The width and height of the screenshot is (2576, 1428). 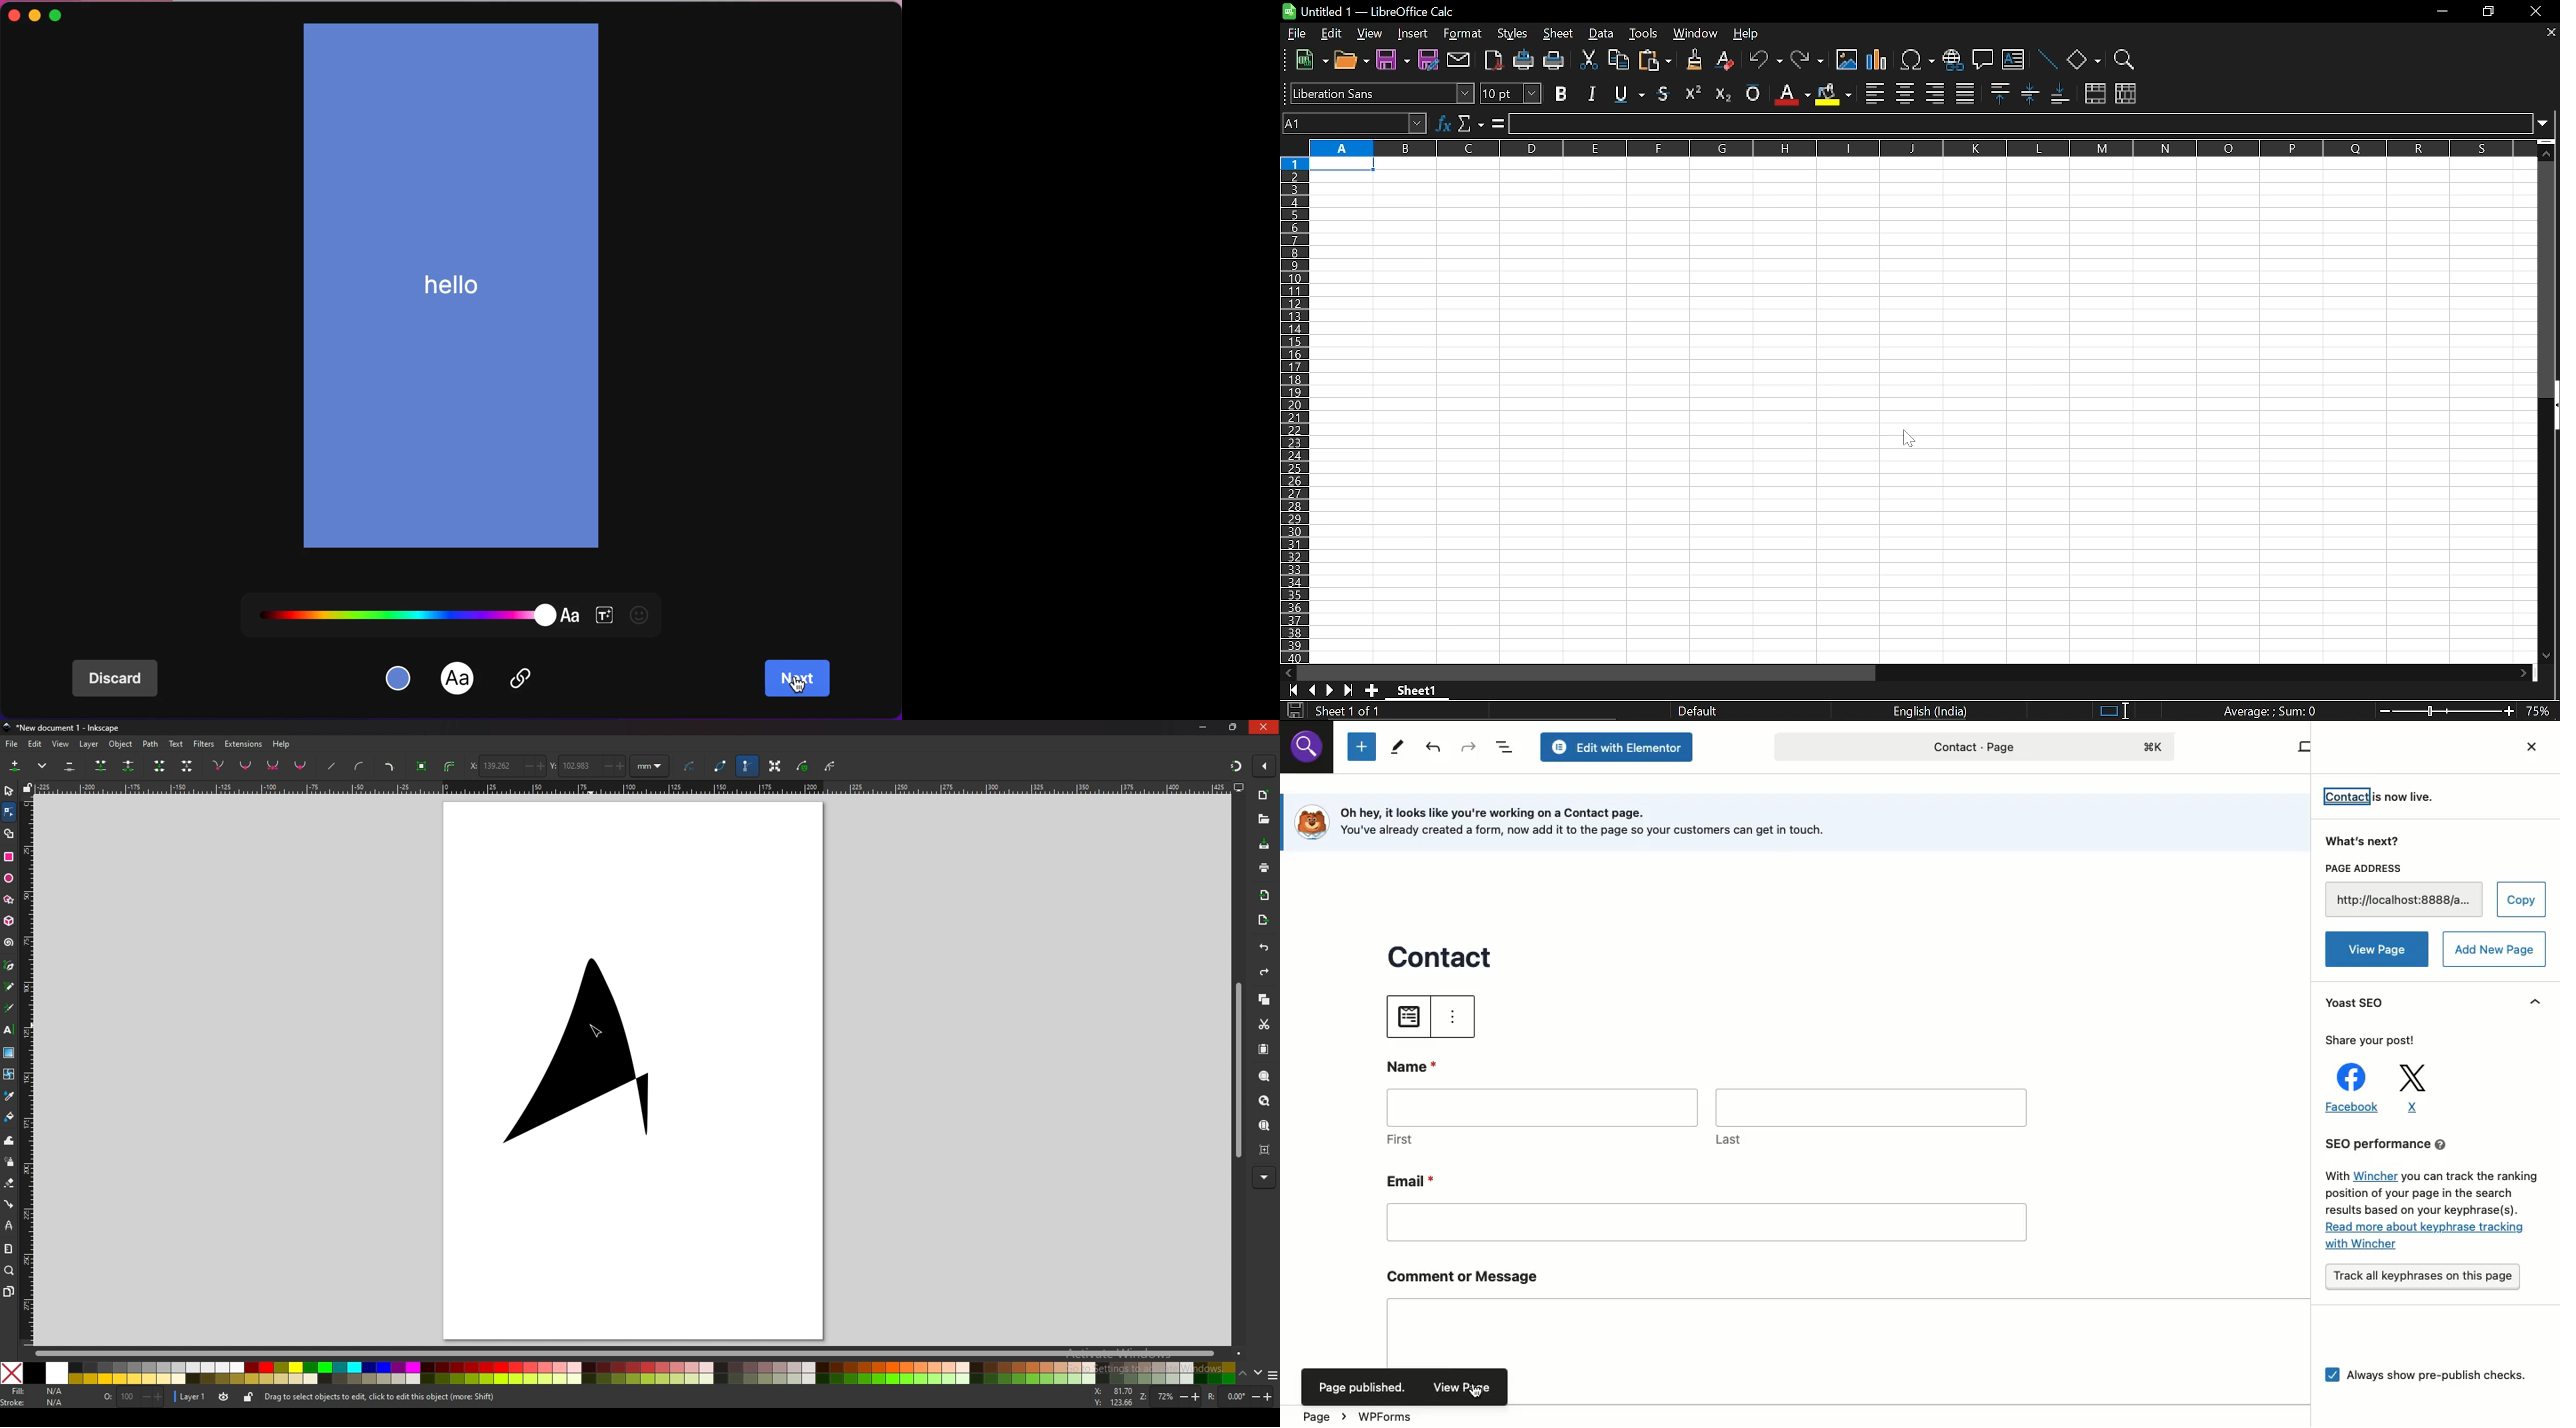 I want to click on Add new block, so click(x=1361, y=748).